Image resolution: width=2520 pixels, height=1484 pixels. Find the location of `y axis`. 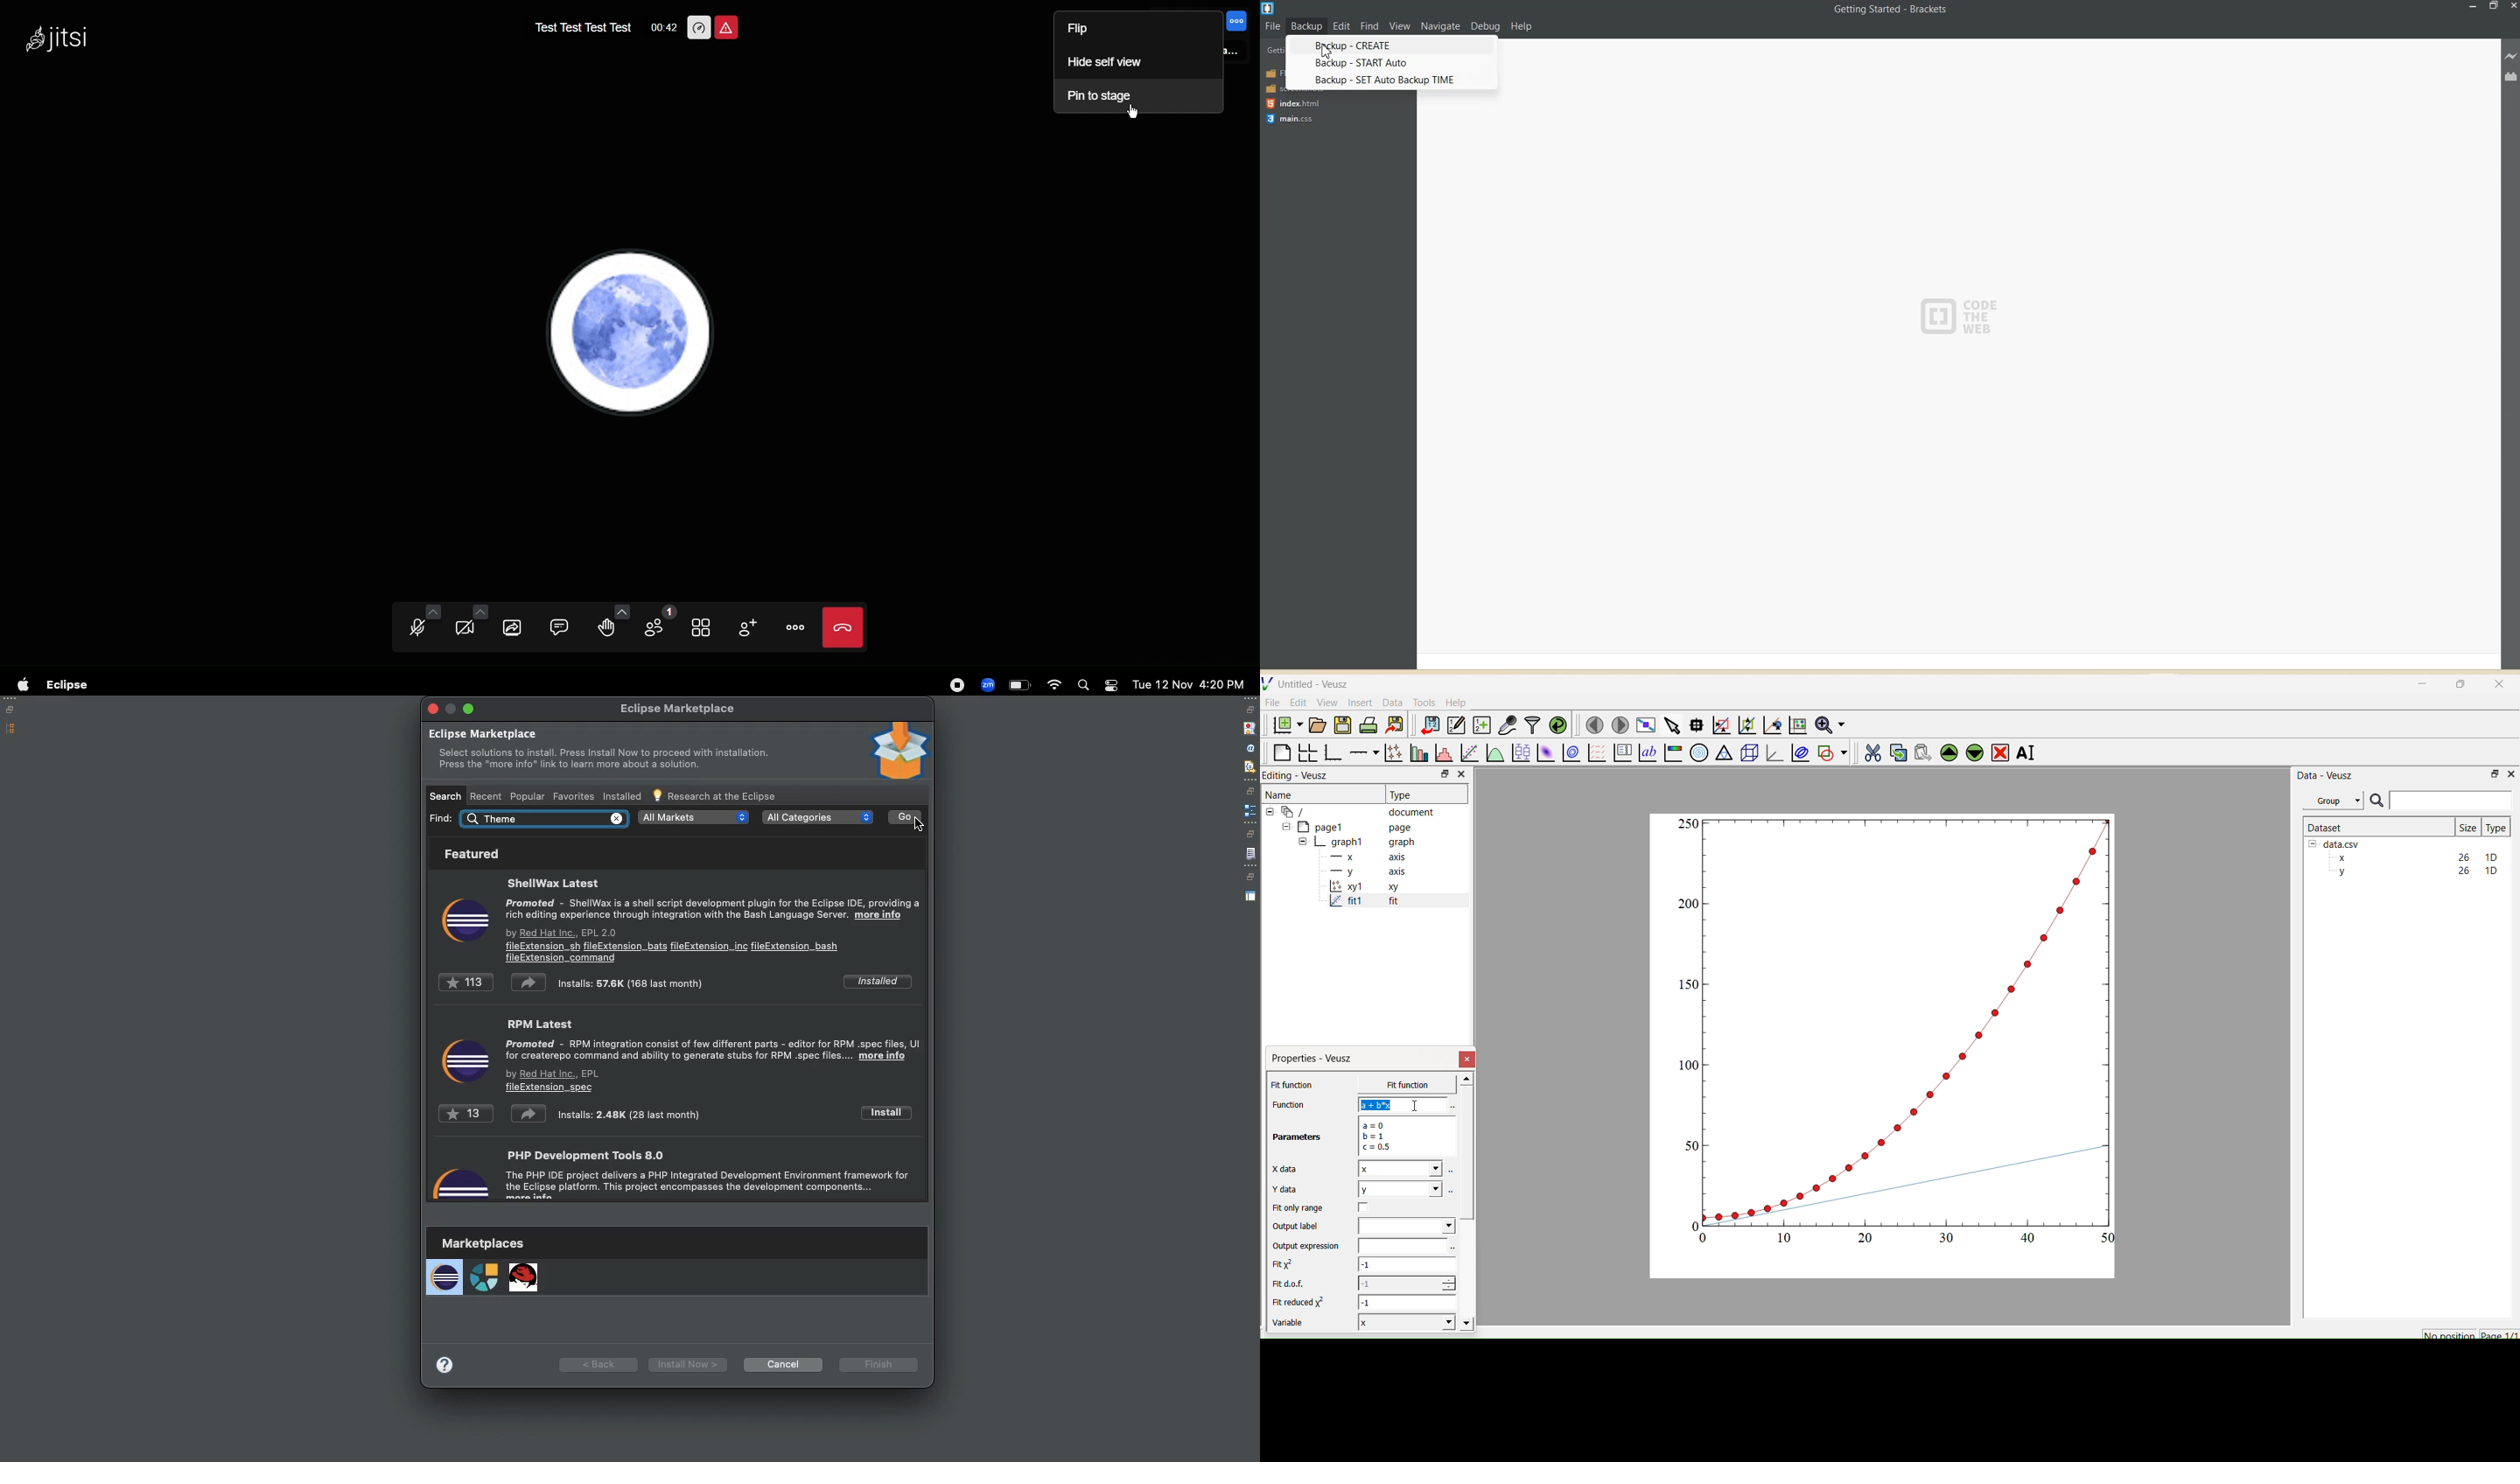

y axis is located at coordinates (1360, 871).